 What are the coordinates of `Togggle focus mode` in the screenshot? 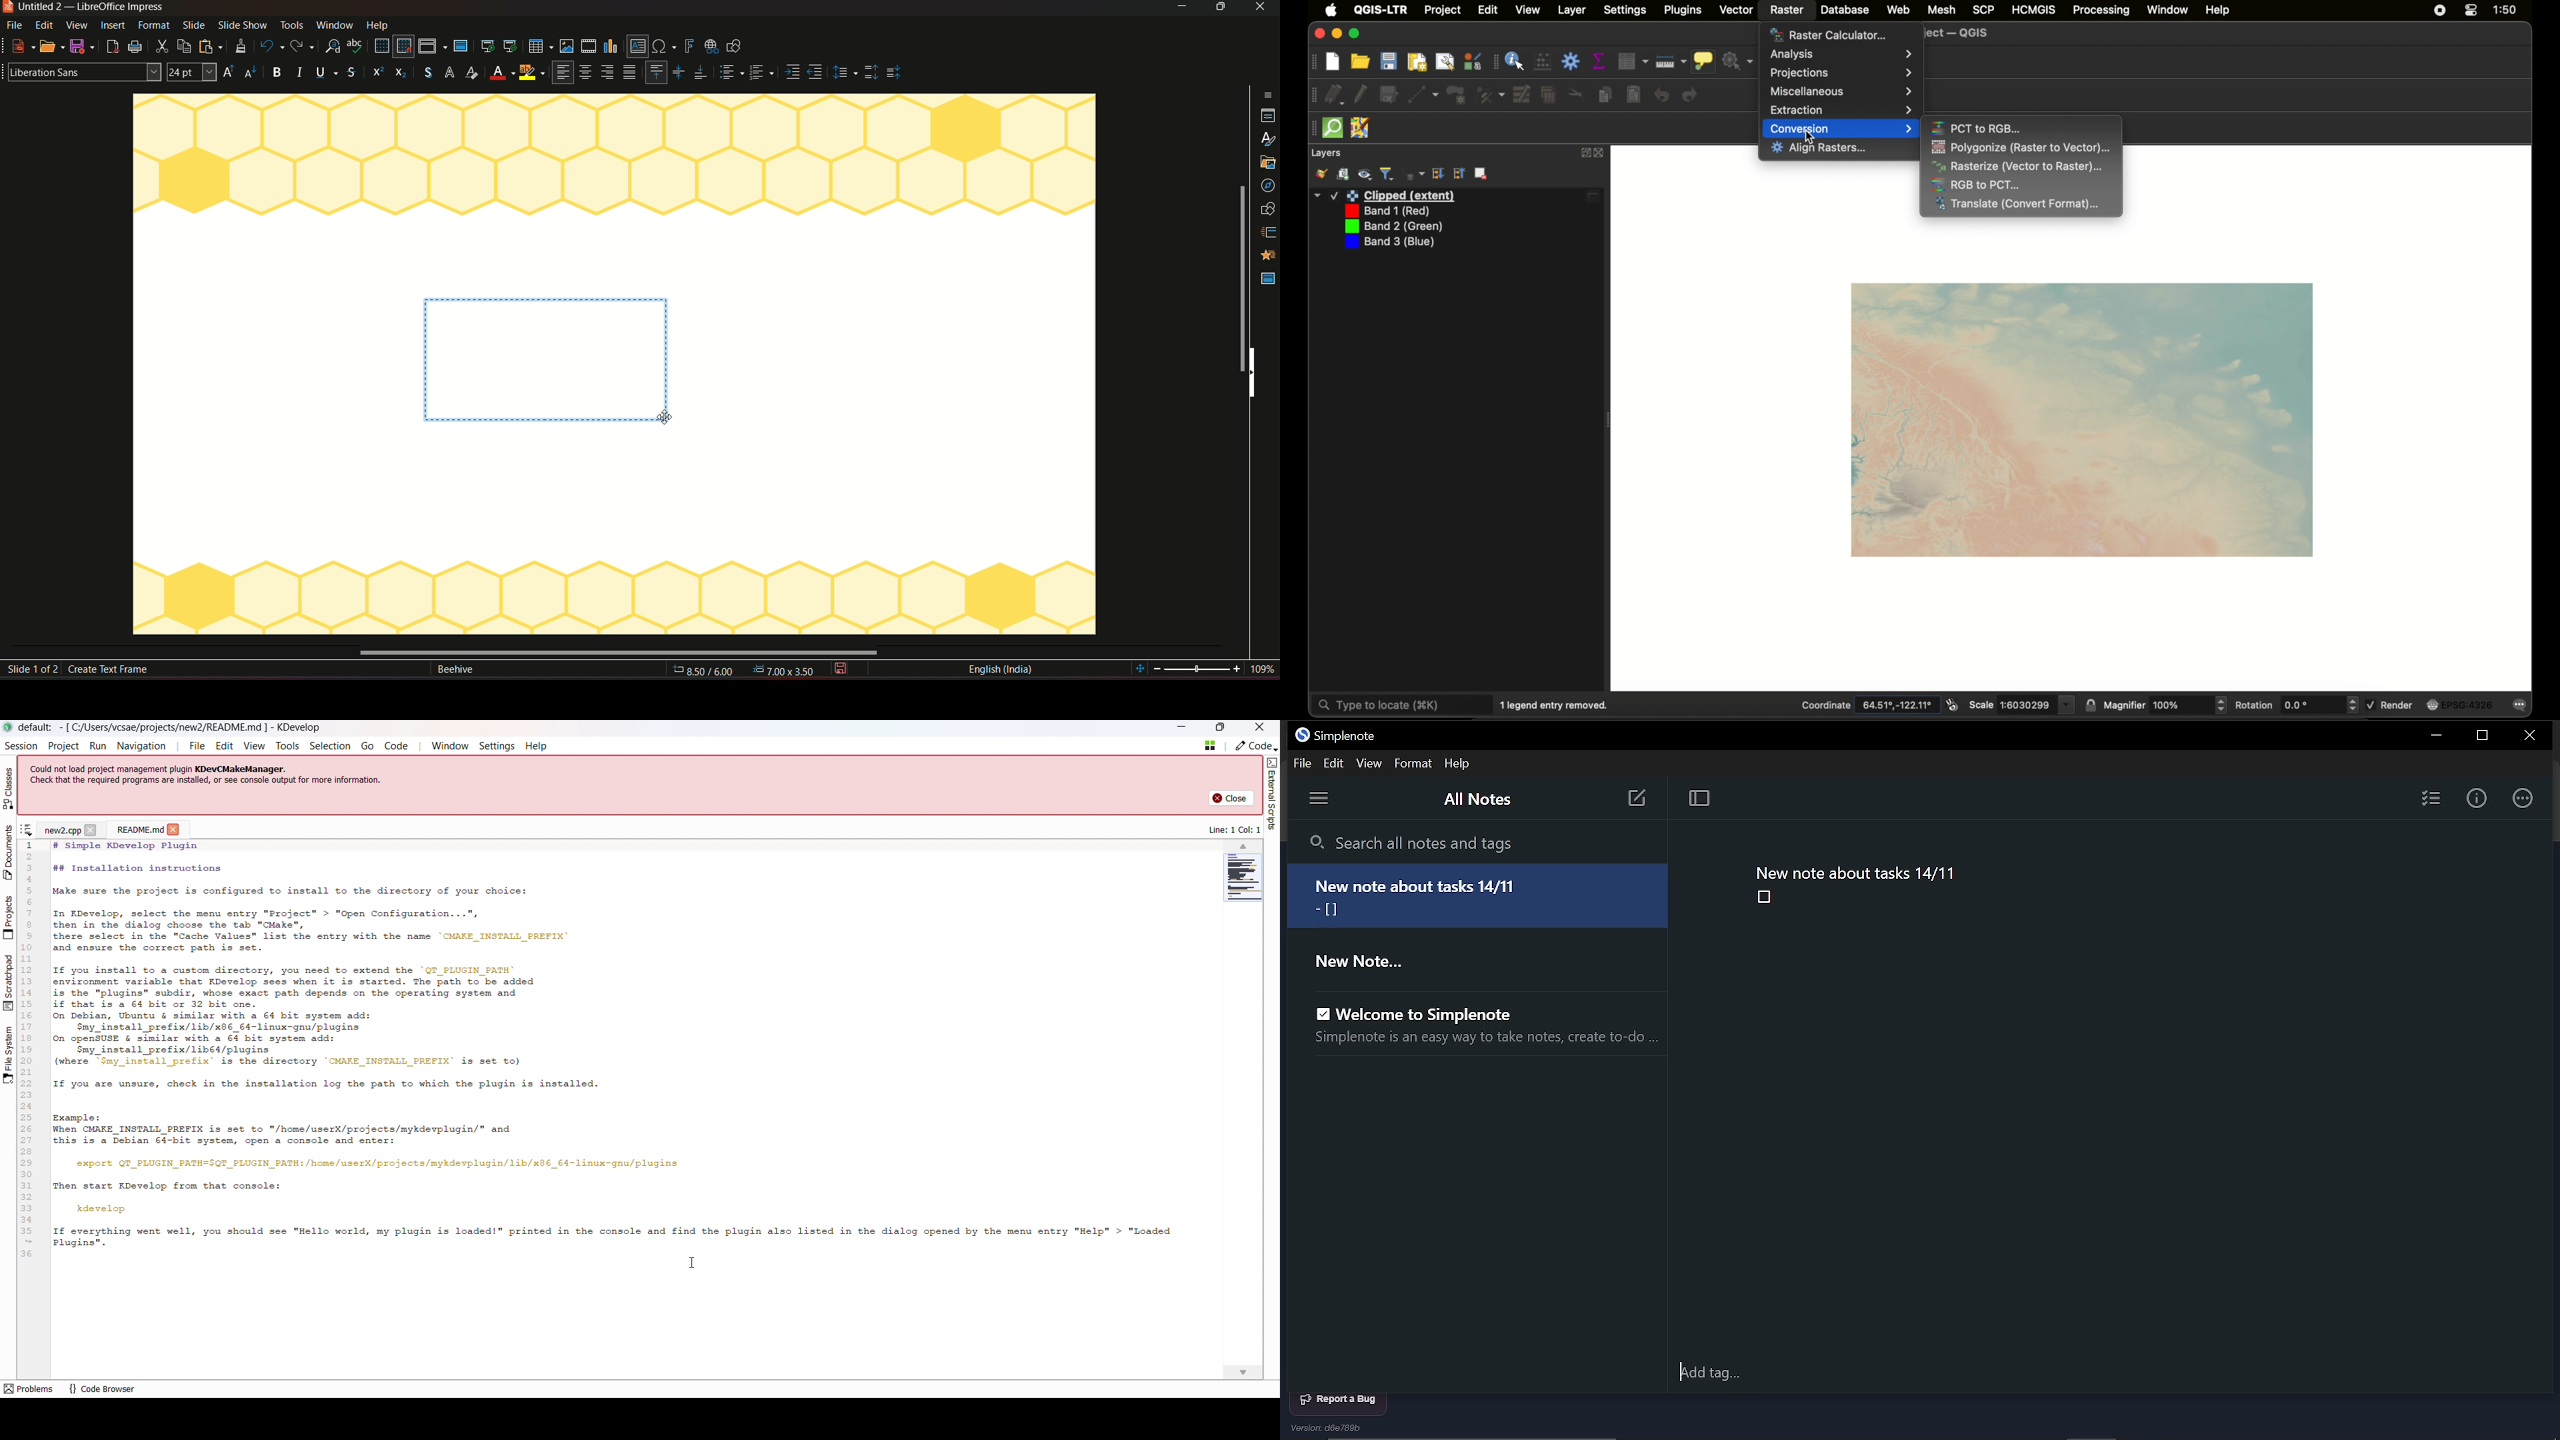 It's located at (1701, 799).